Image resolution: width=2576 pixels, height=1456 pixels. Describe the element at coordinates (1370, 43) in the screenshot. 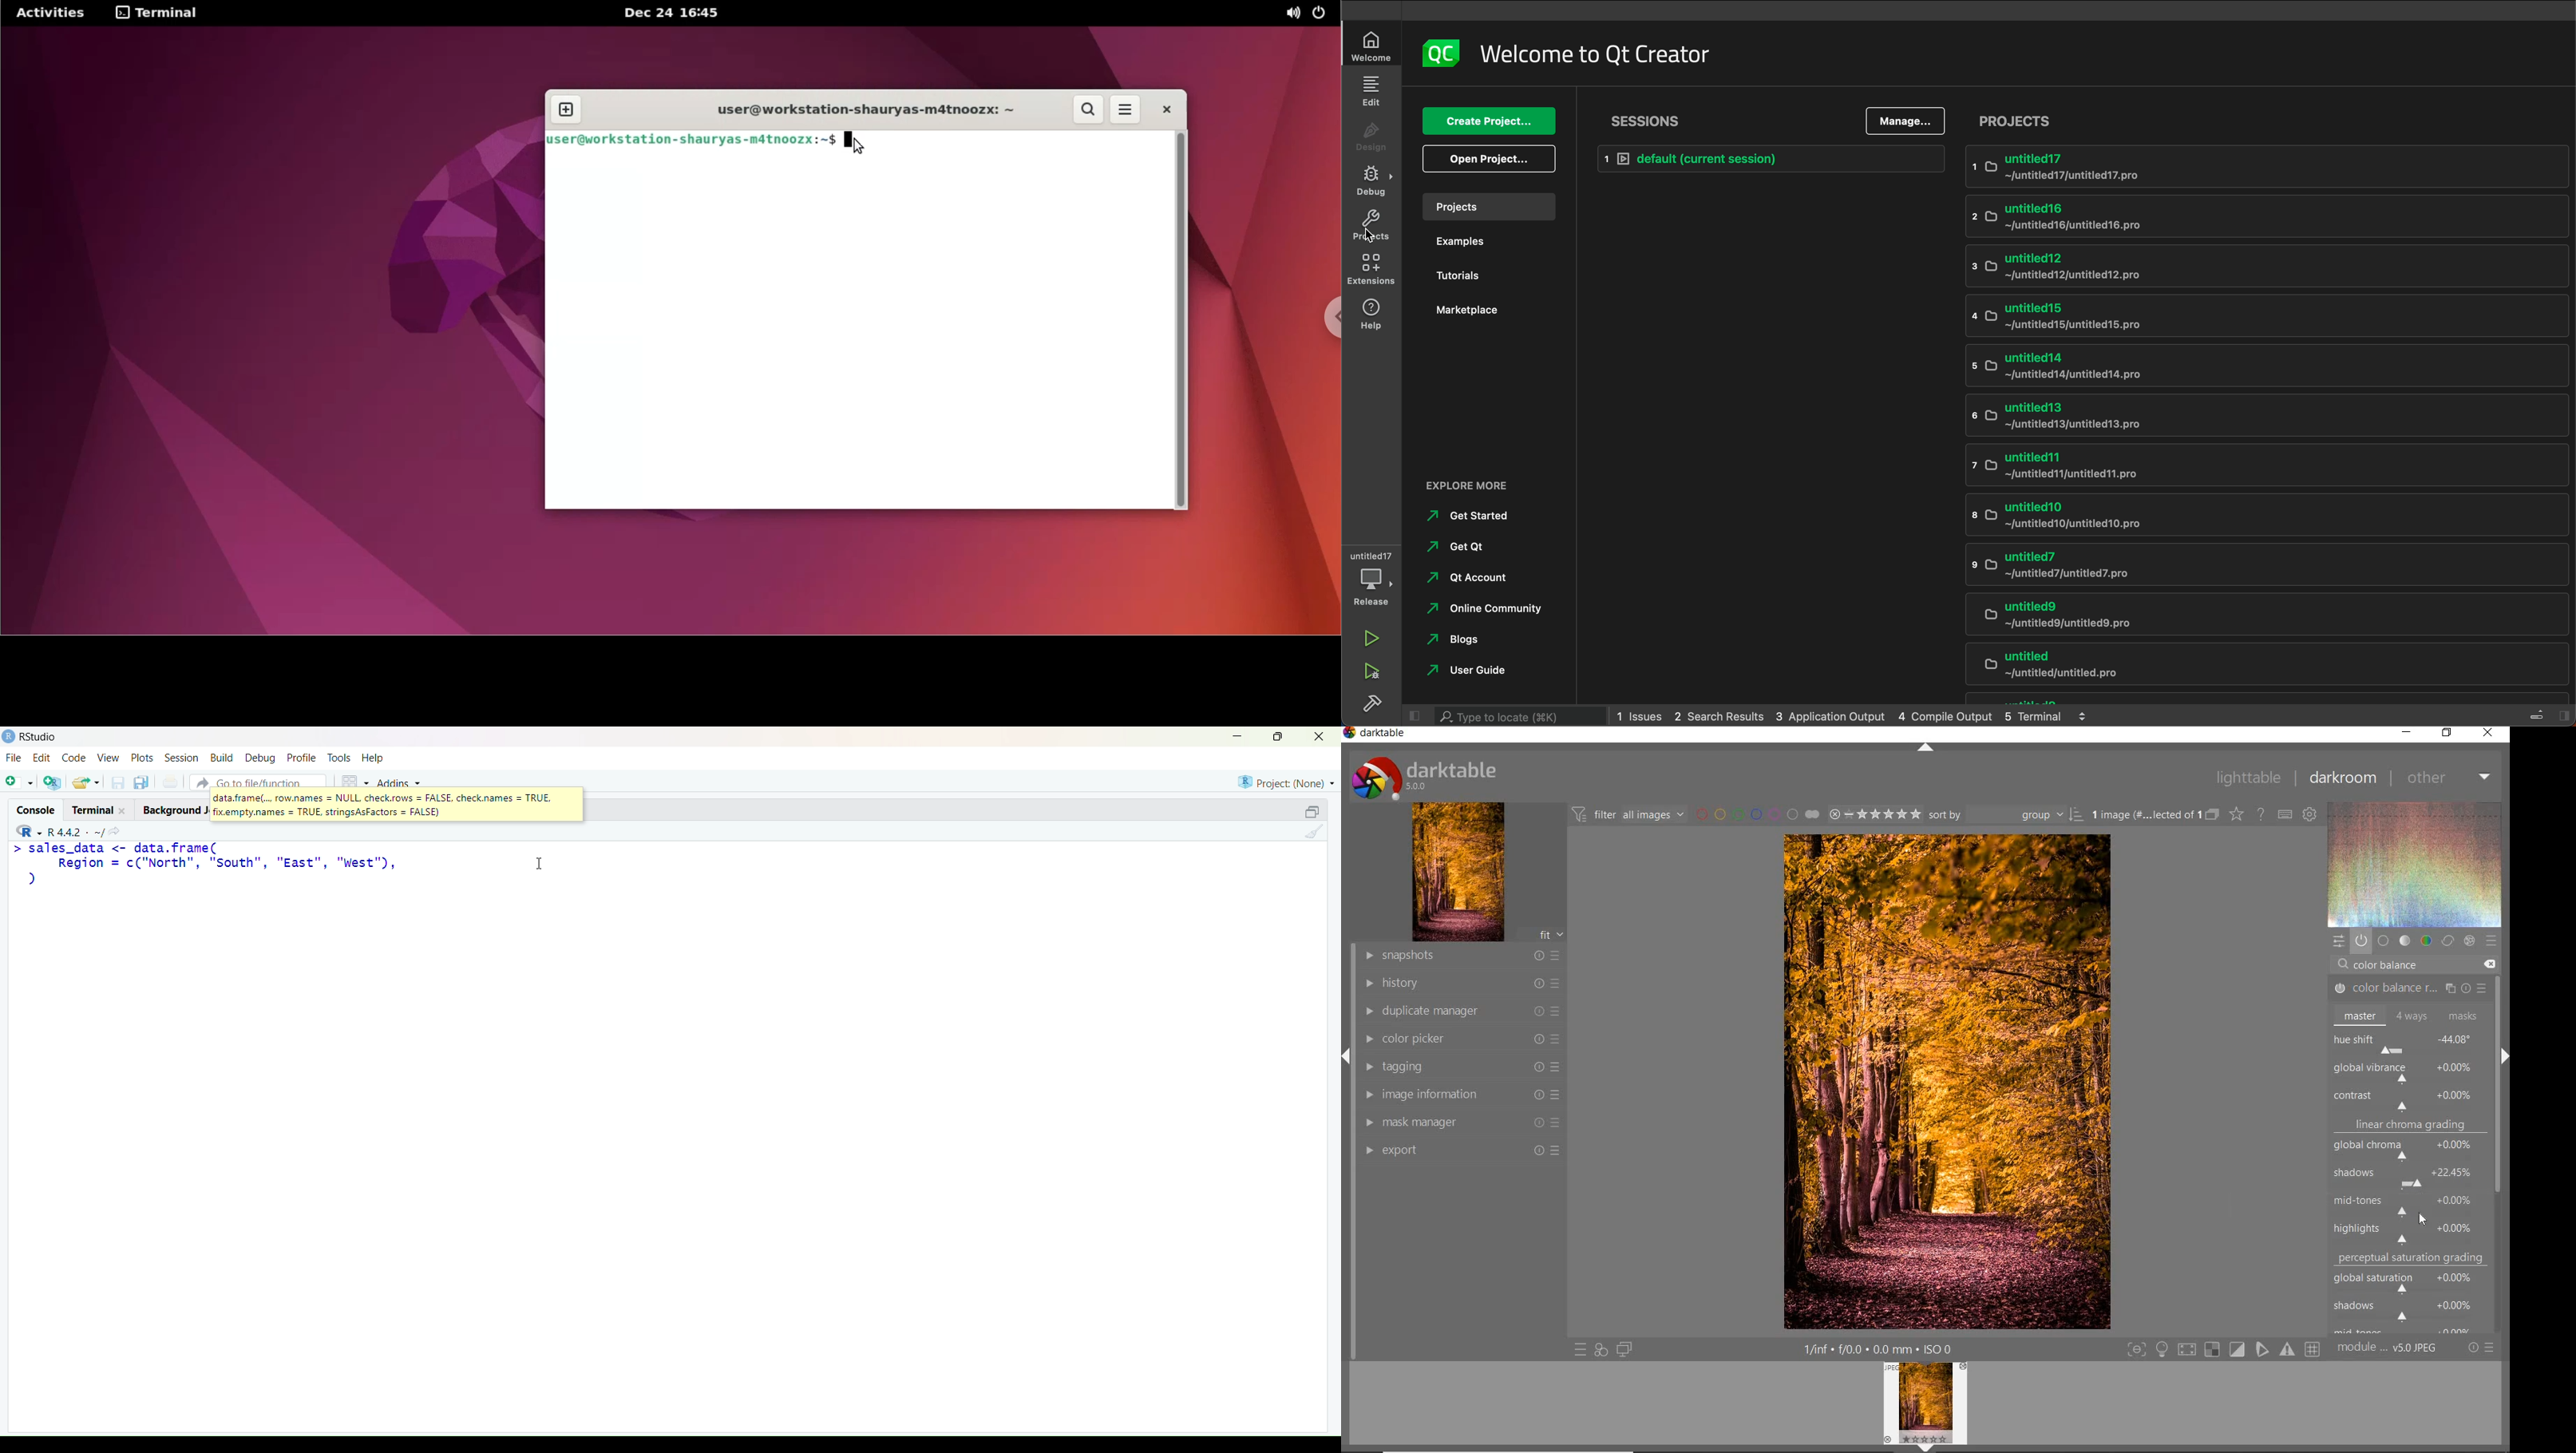

I see `welcome` at that location.